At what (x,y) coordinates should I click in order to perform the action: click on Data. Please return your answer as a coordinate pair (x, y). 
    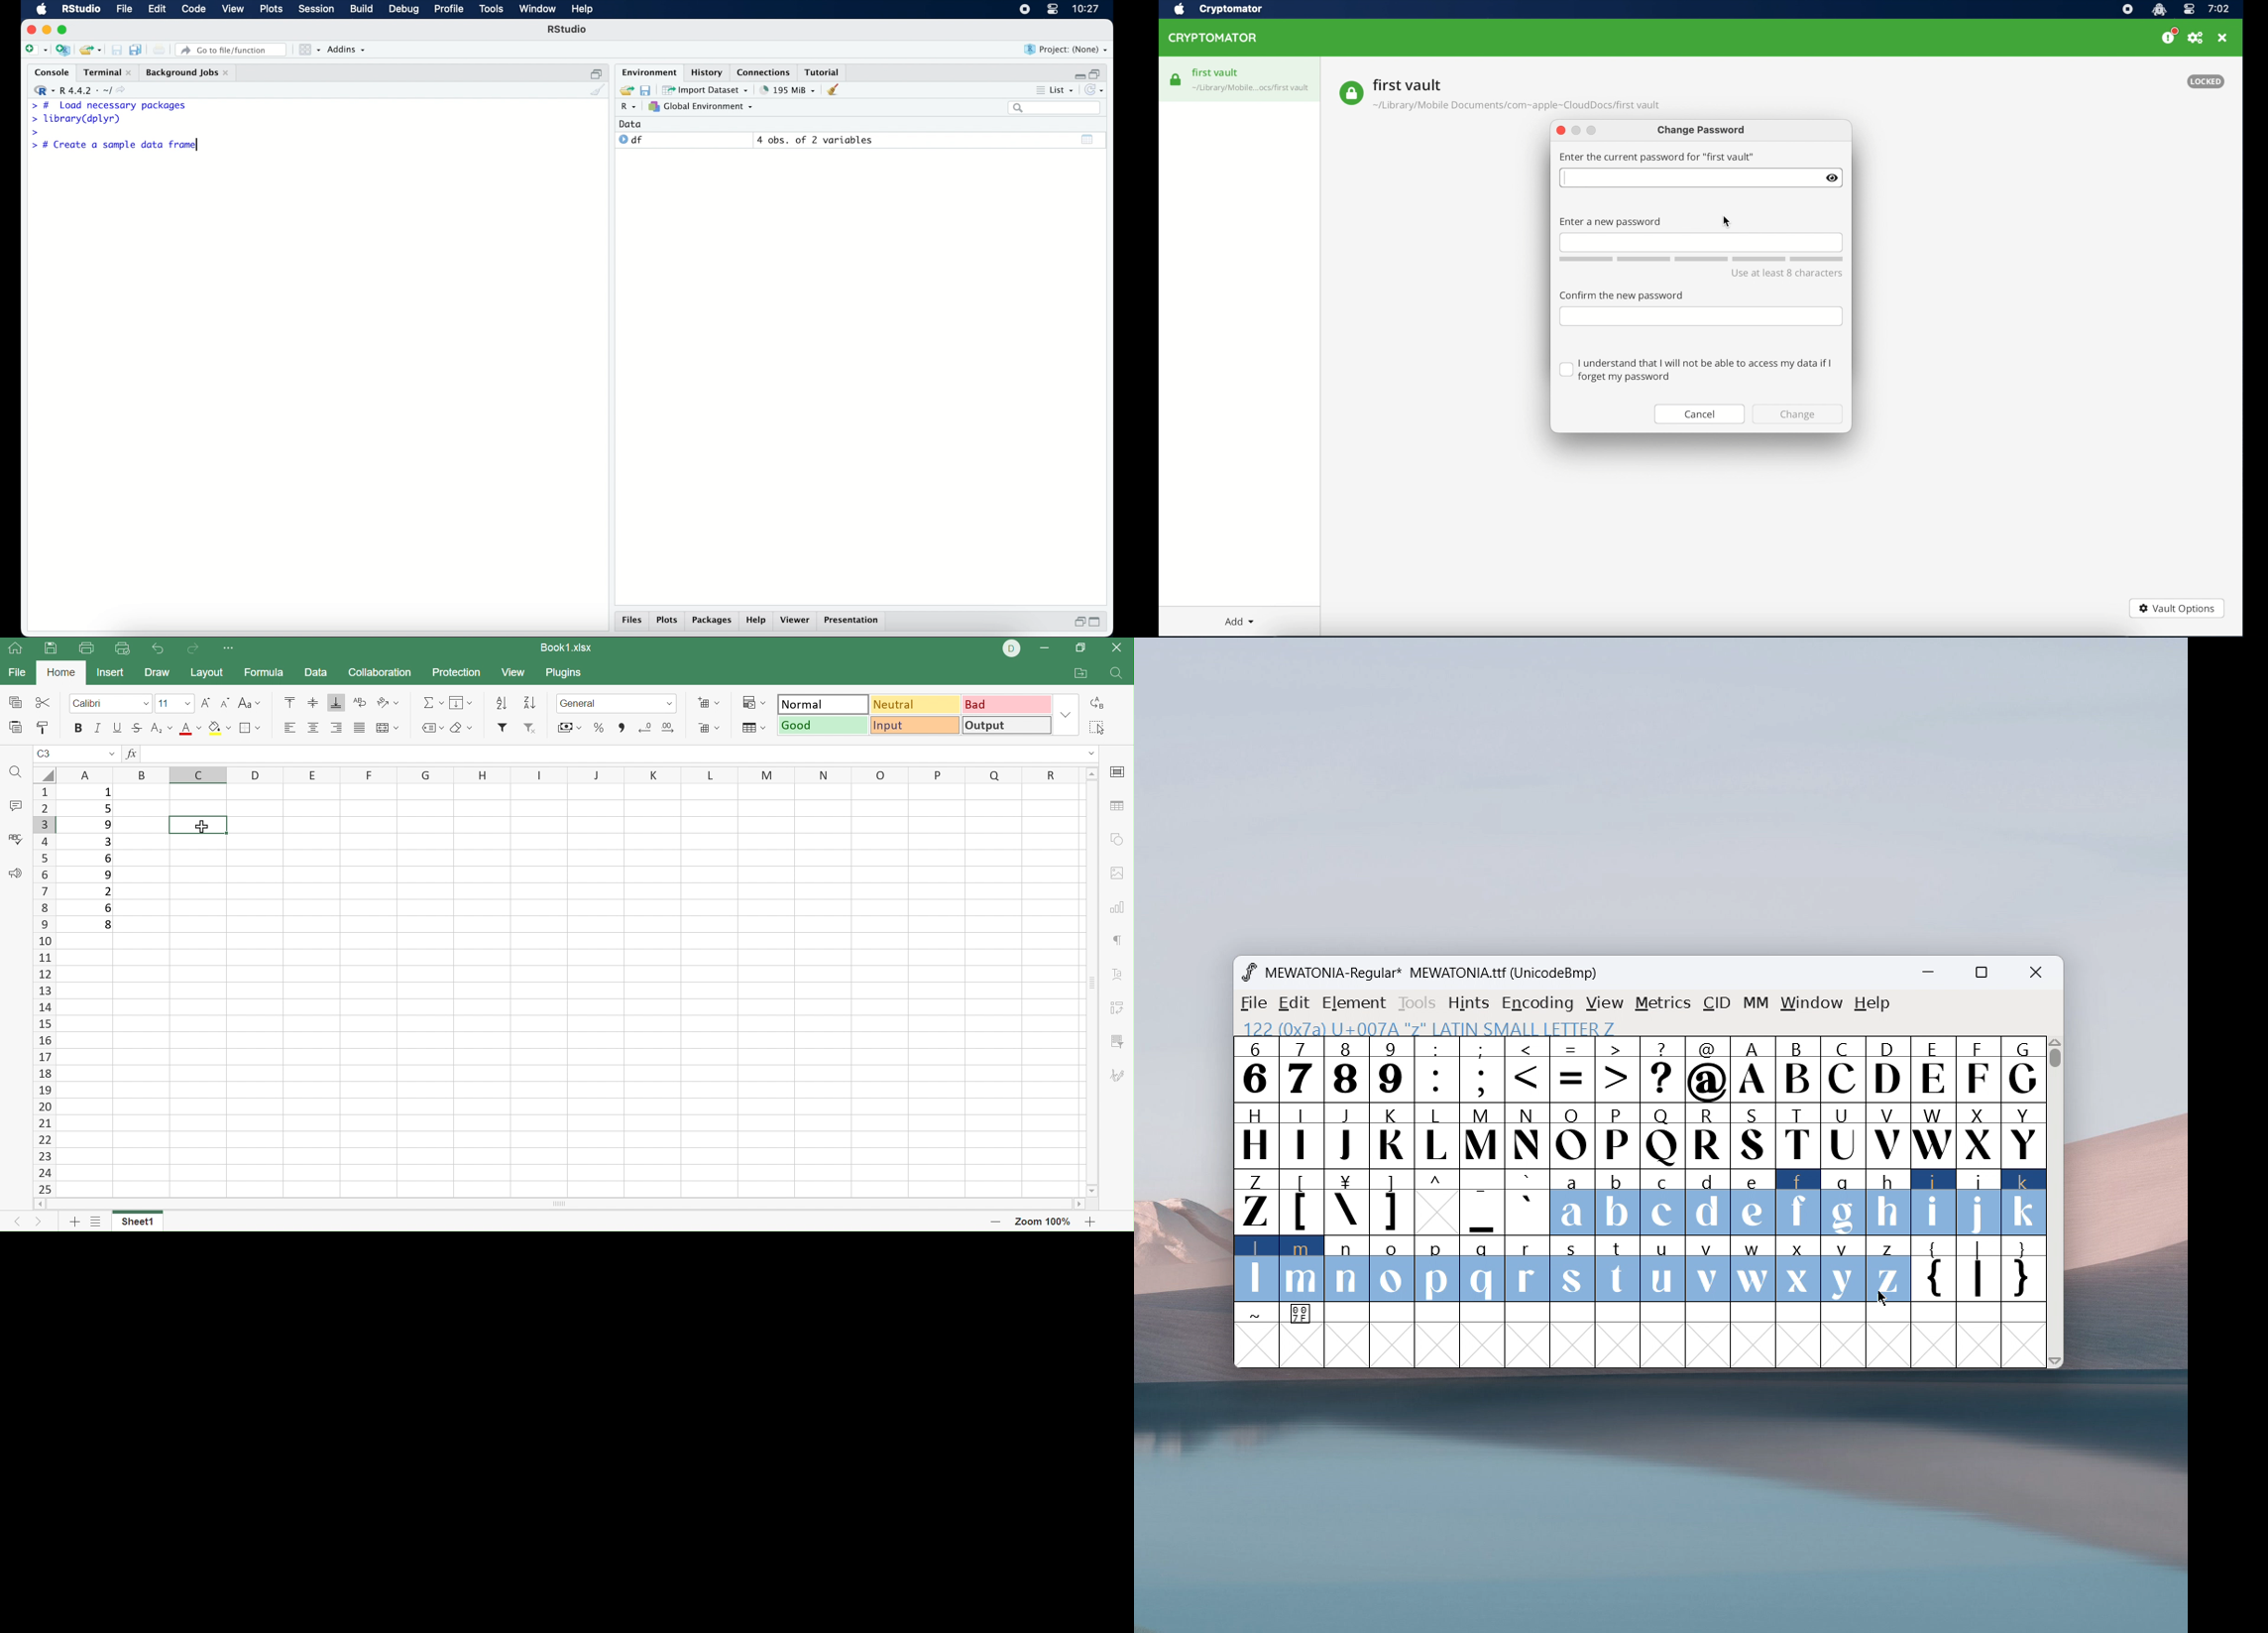
    Looking at the image, I should click on (315, 672).